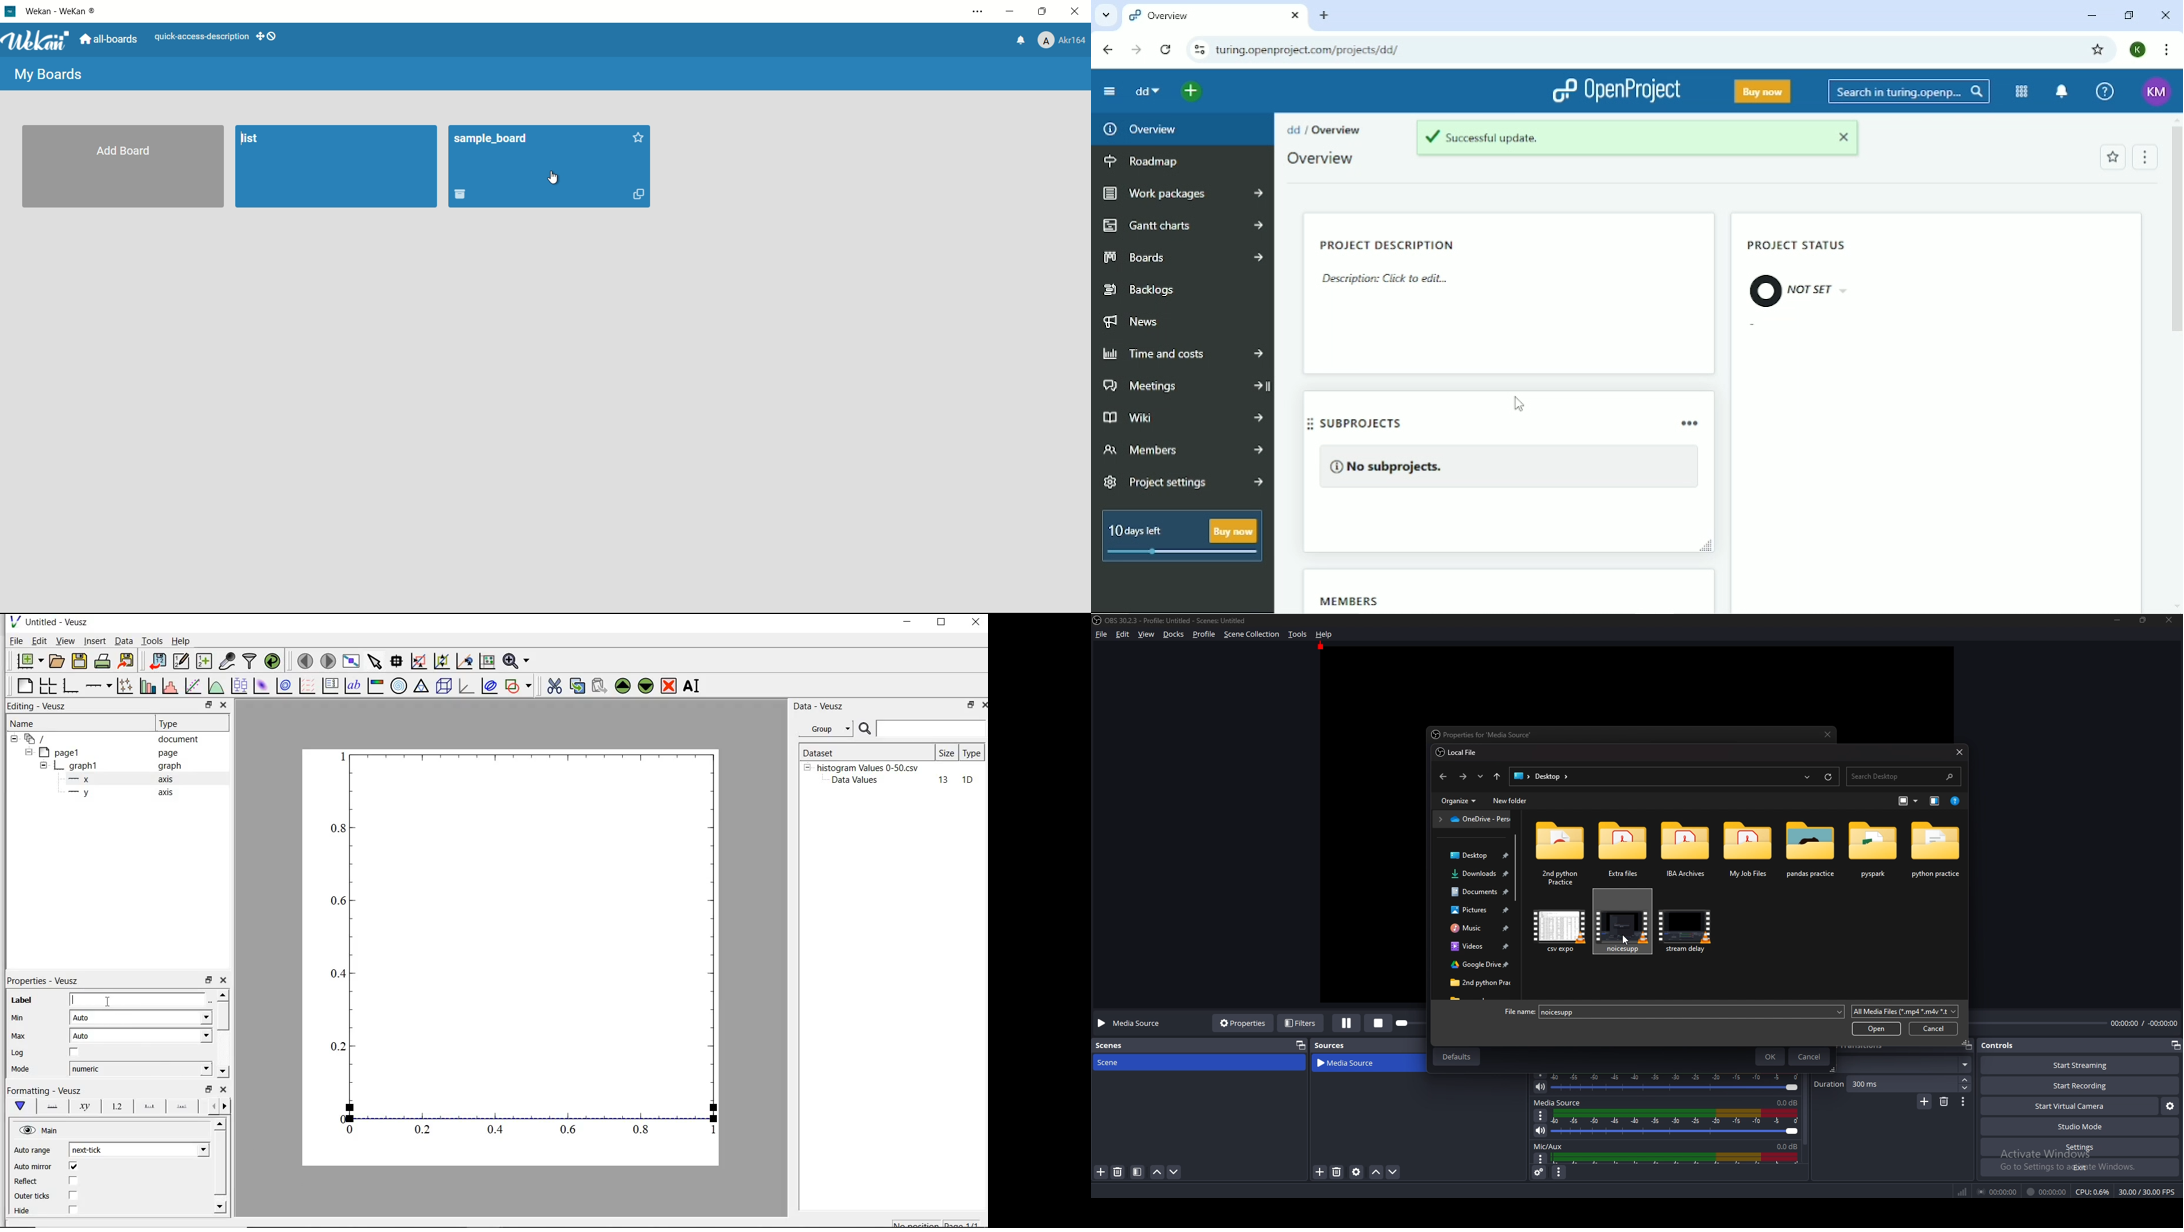 The image size is (2184, 1232). I want to click on board name, so click(491, 139).